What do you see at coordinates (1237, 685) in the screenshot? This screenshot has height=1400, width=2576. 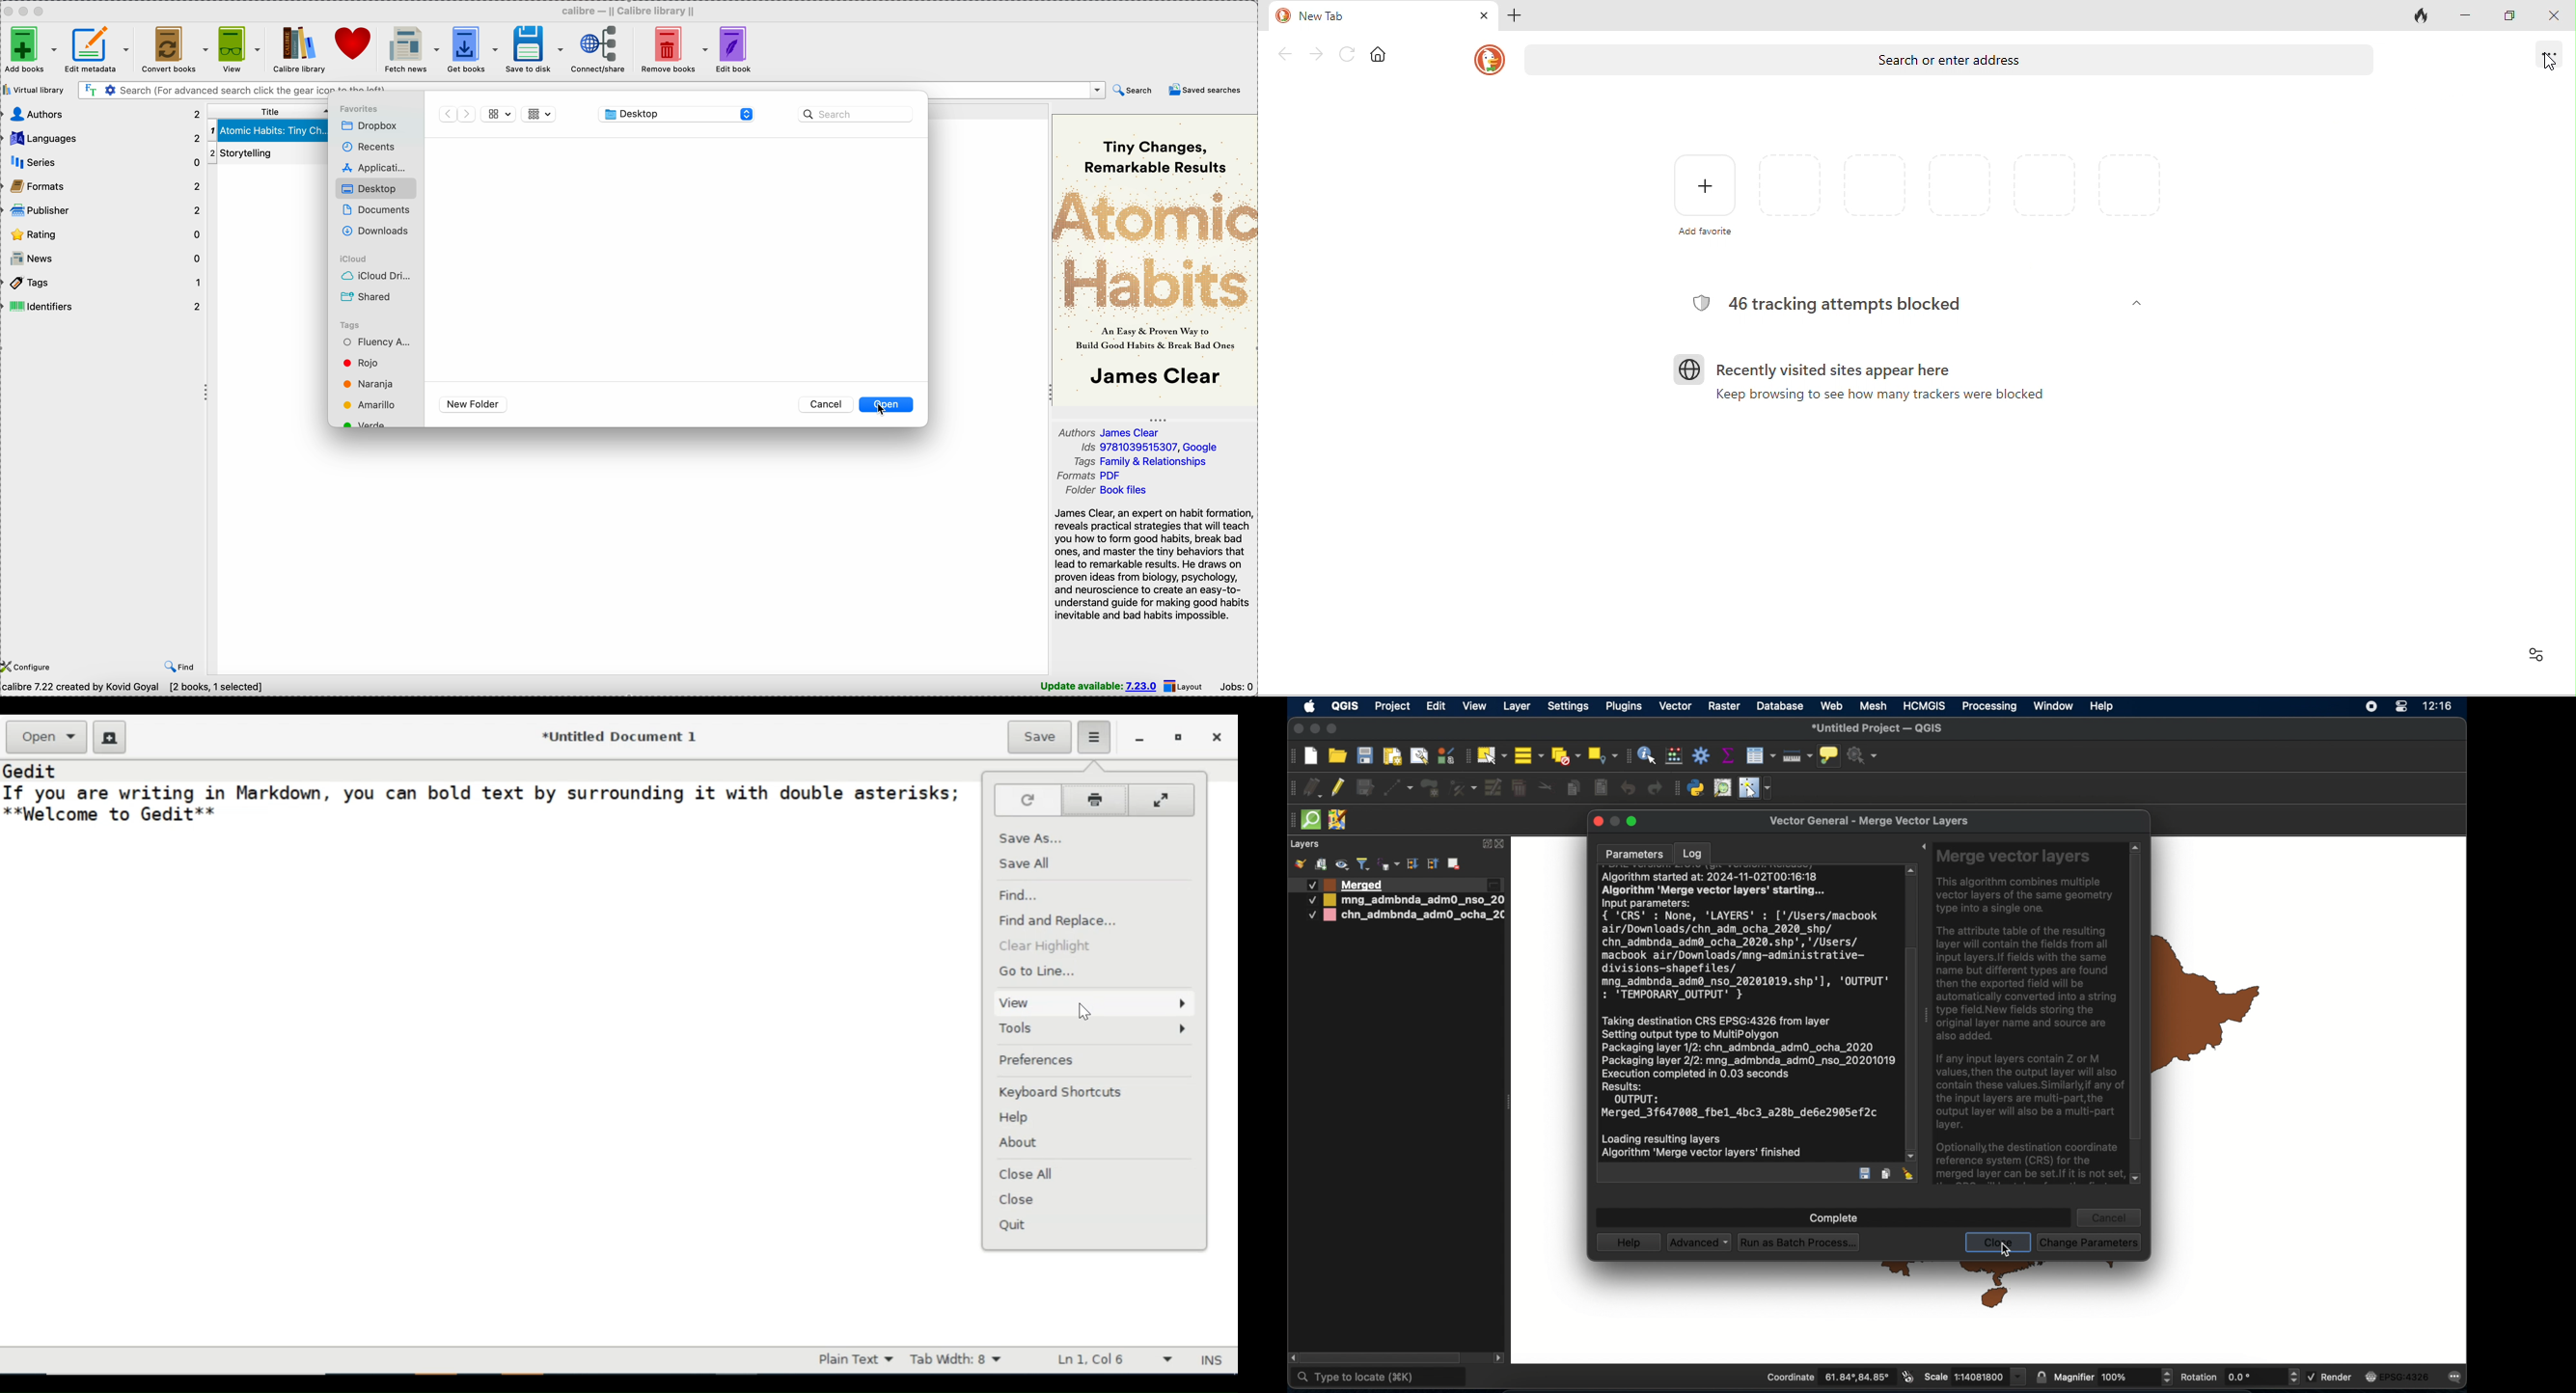 I see `Jobs: 0` at bounding box center [1237, 685].